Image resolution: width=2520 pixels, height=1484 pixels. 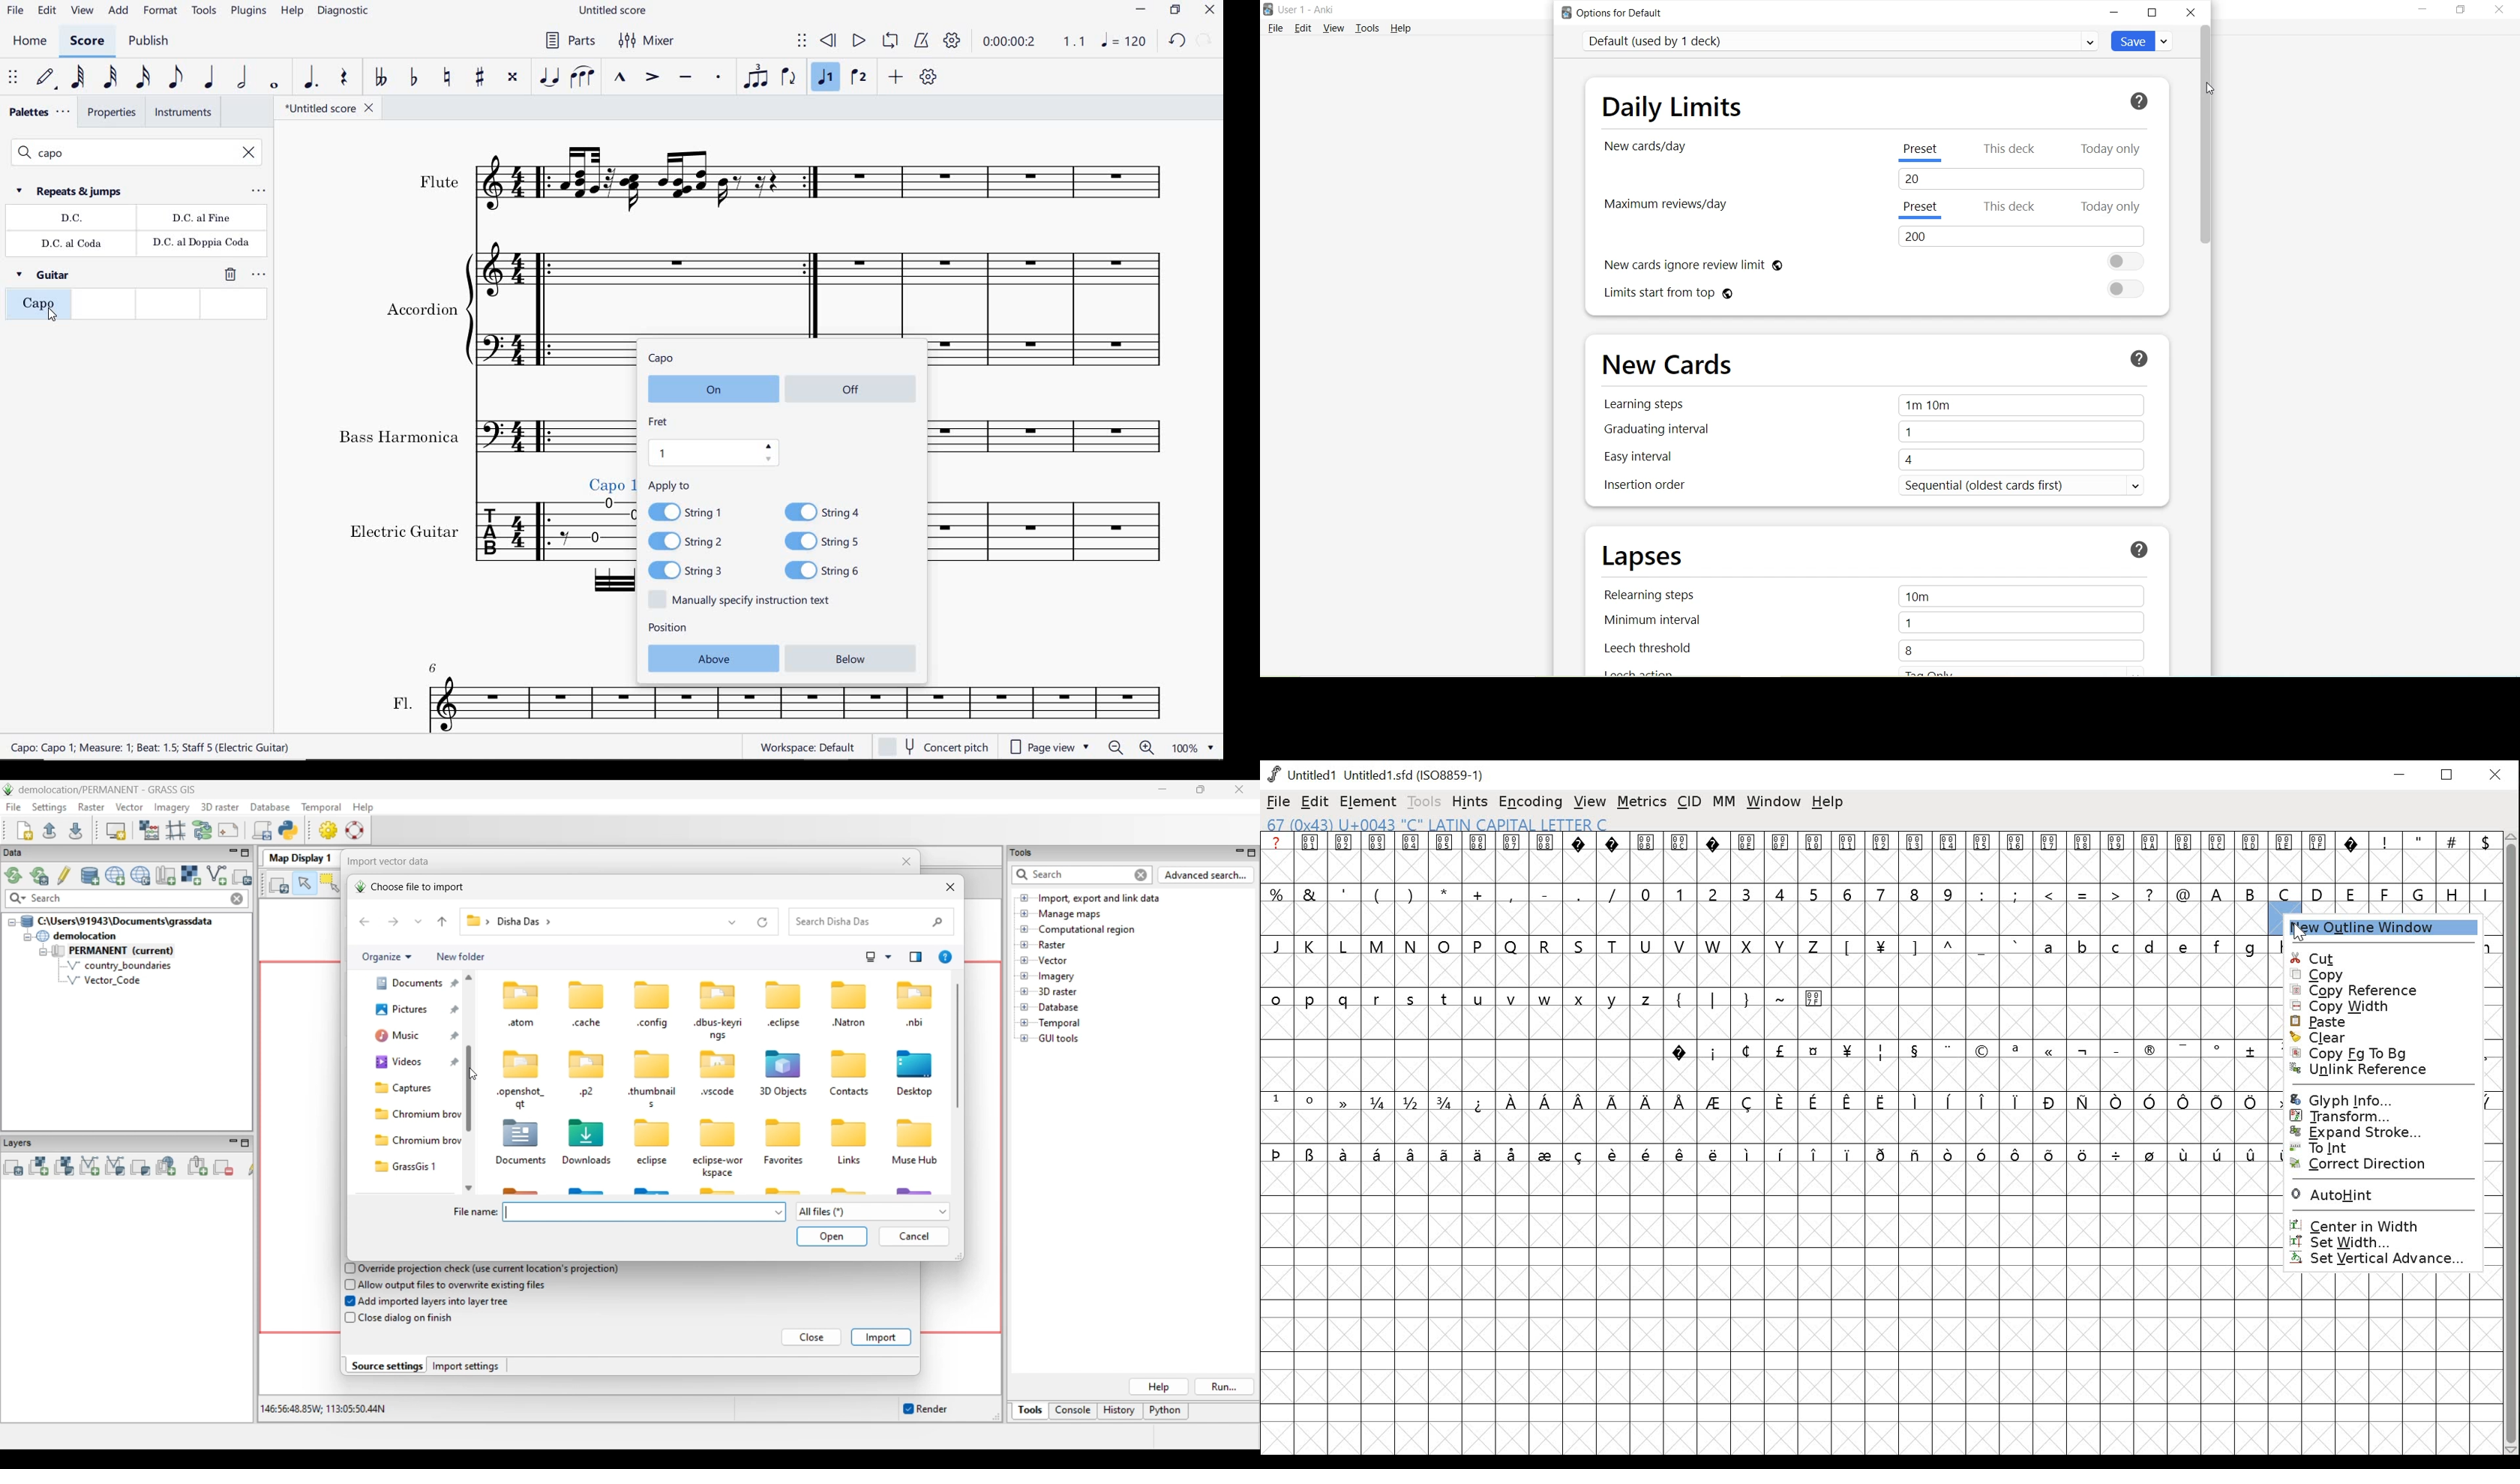 I want to click on minimize, so click(x=2401, y=773).